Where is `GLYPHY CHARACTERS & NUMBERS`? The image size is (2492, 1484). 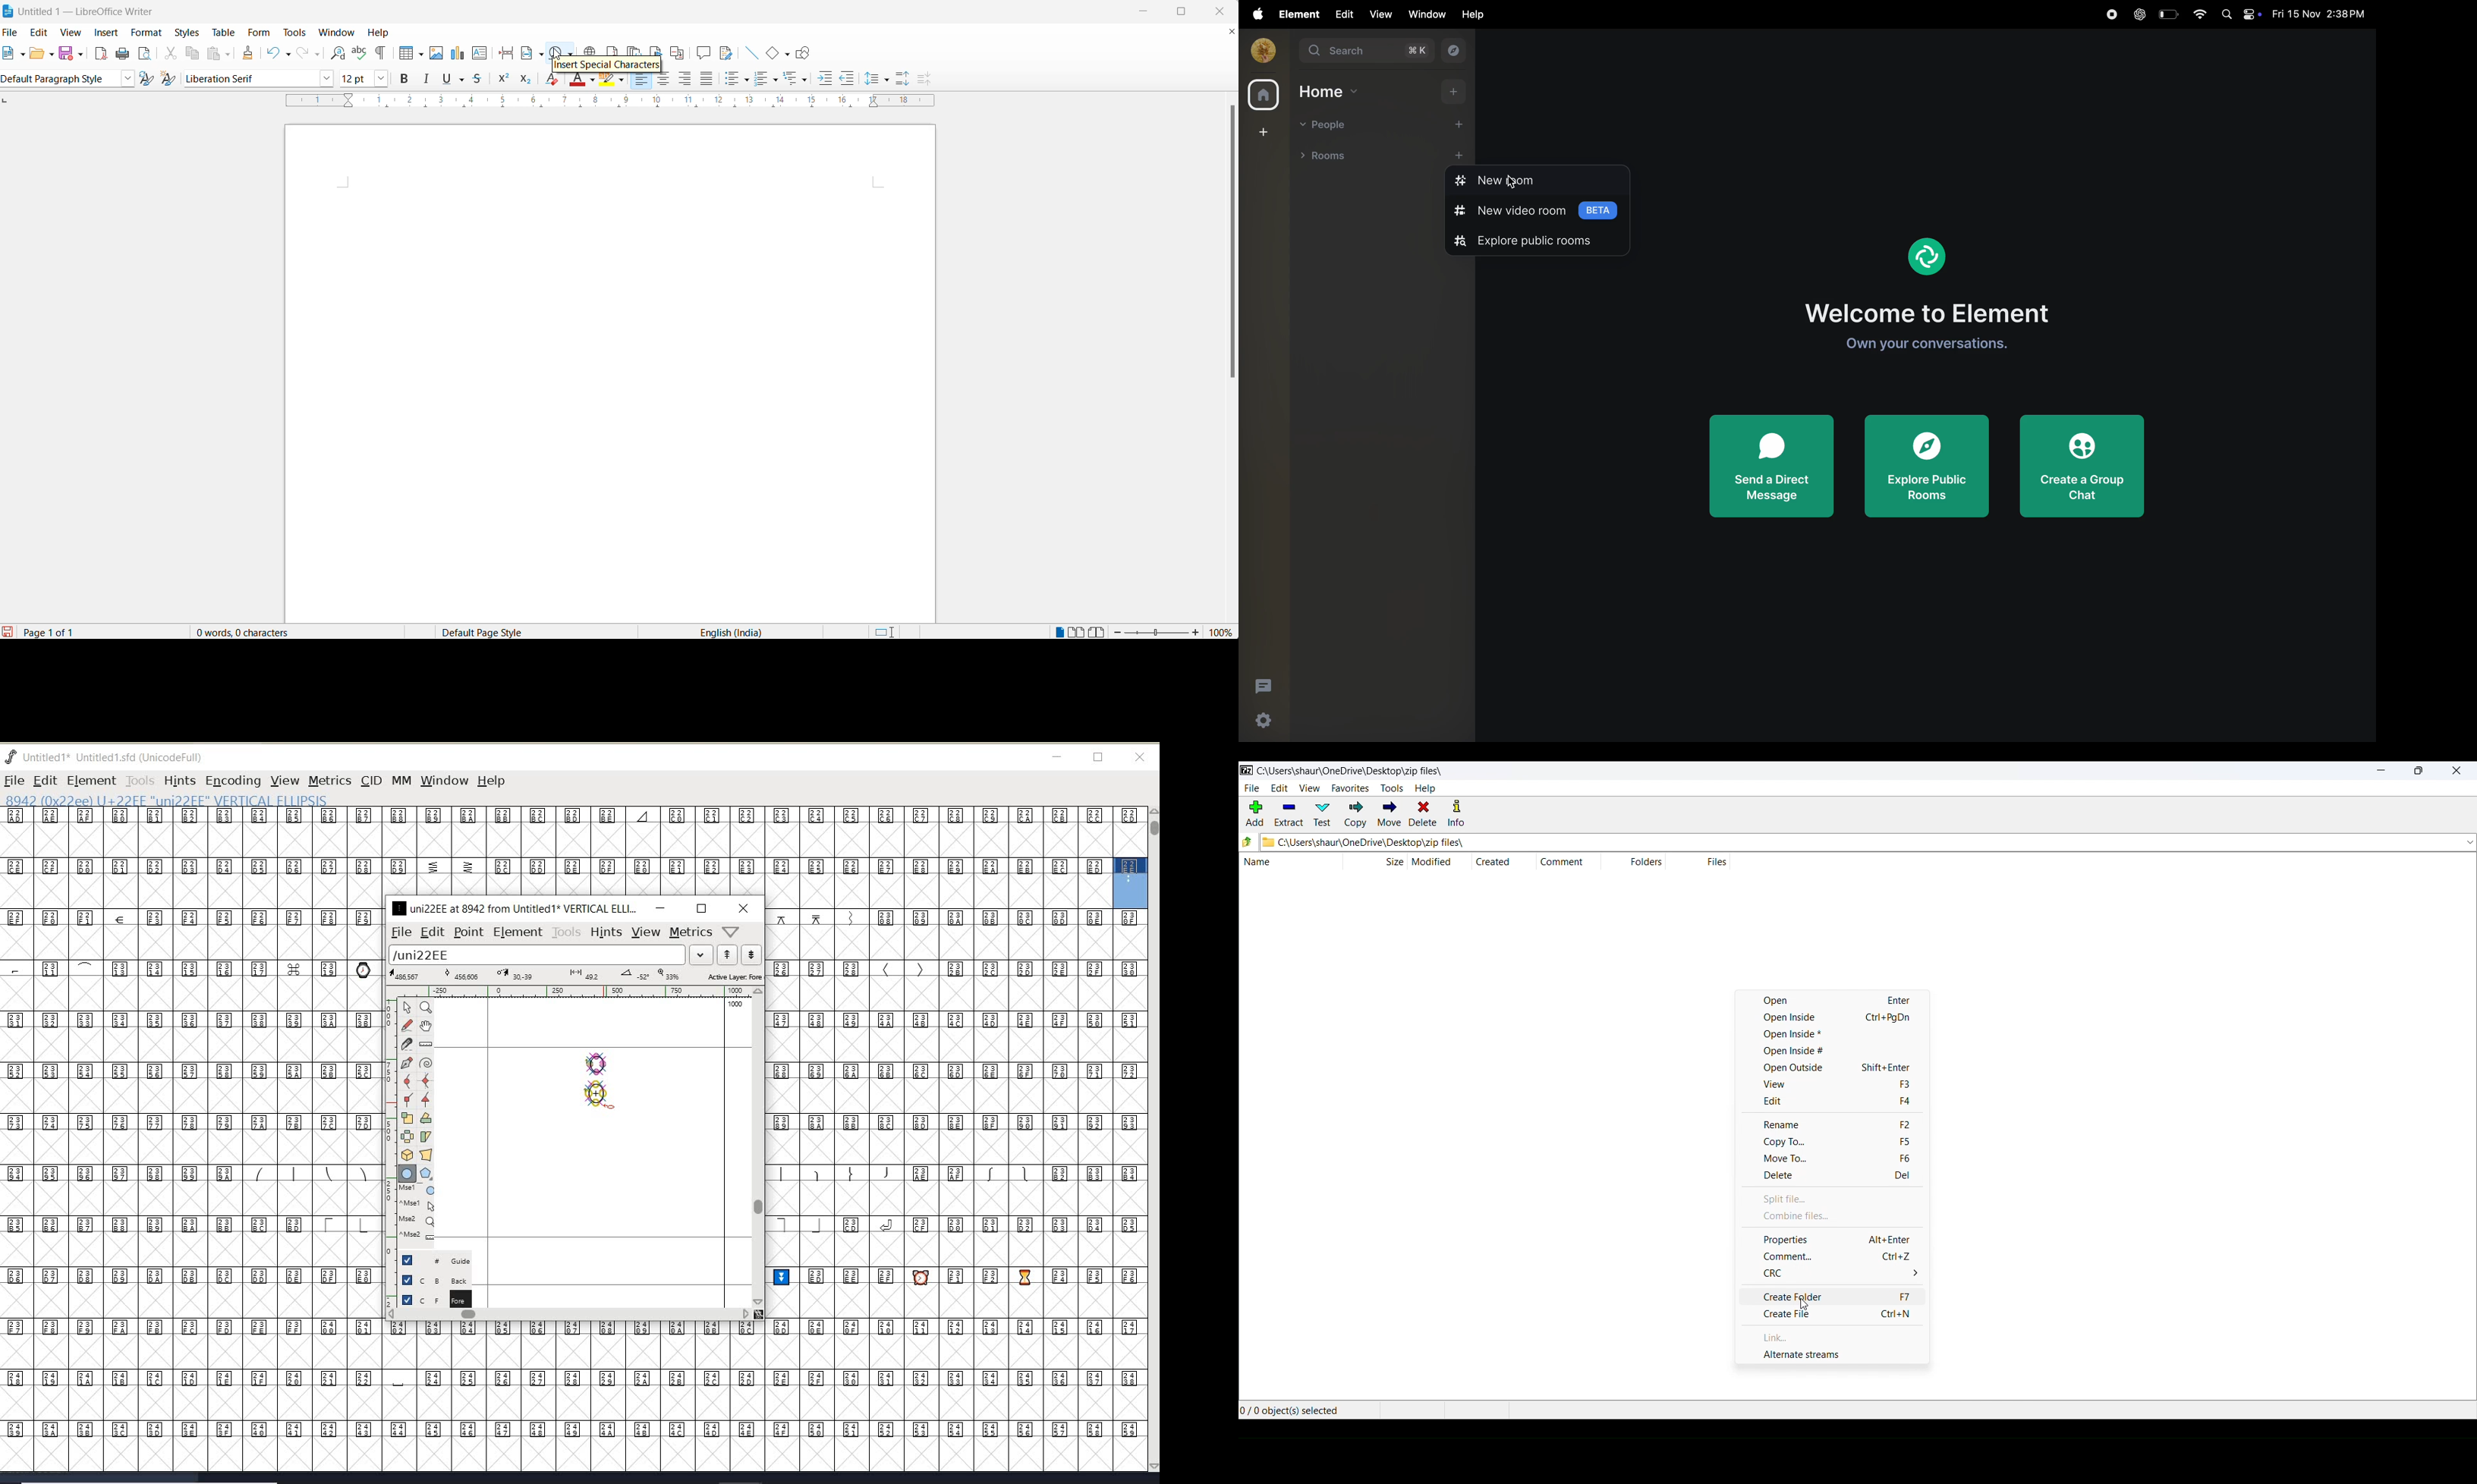
GLYPHY CHARACTERS & NUMBERS is located at coordinates (958, 1190).